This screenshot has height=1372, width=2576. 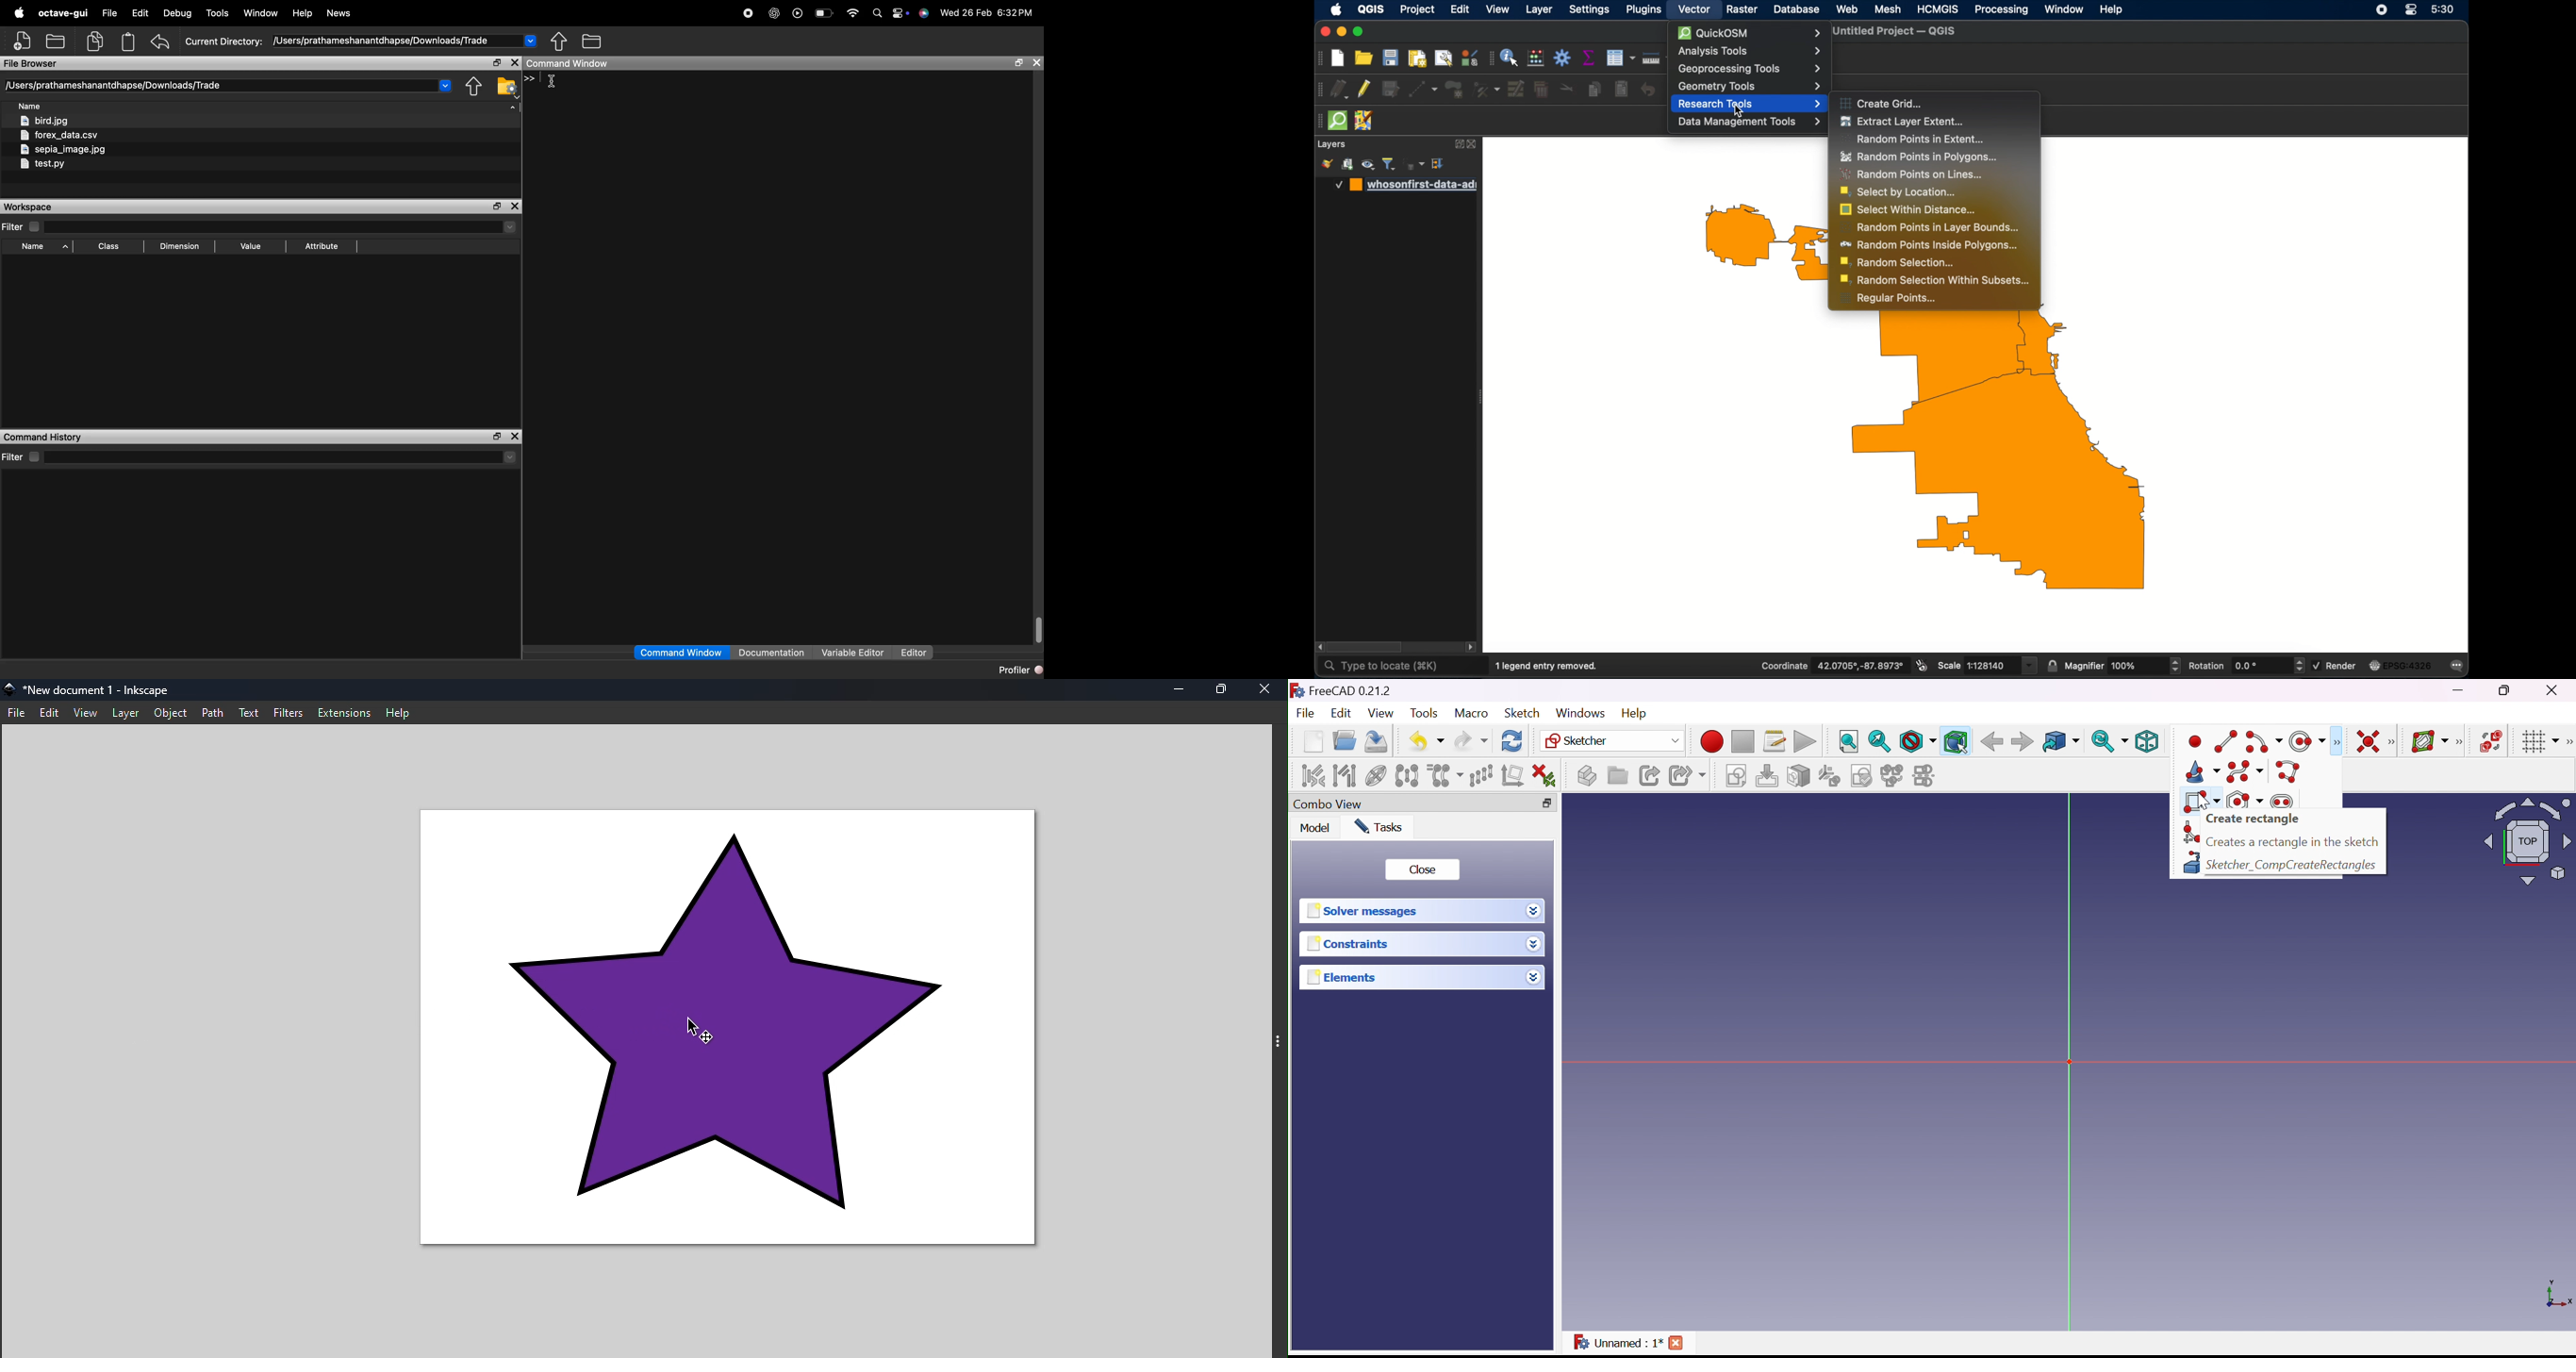 I want to click on Sketch, so click(x=1523, y=713).